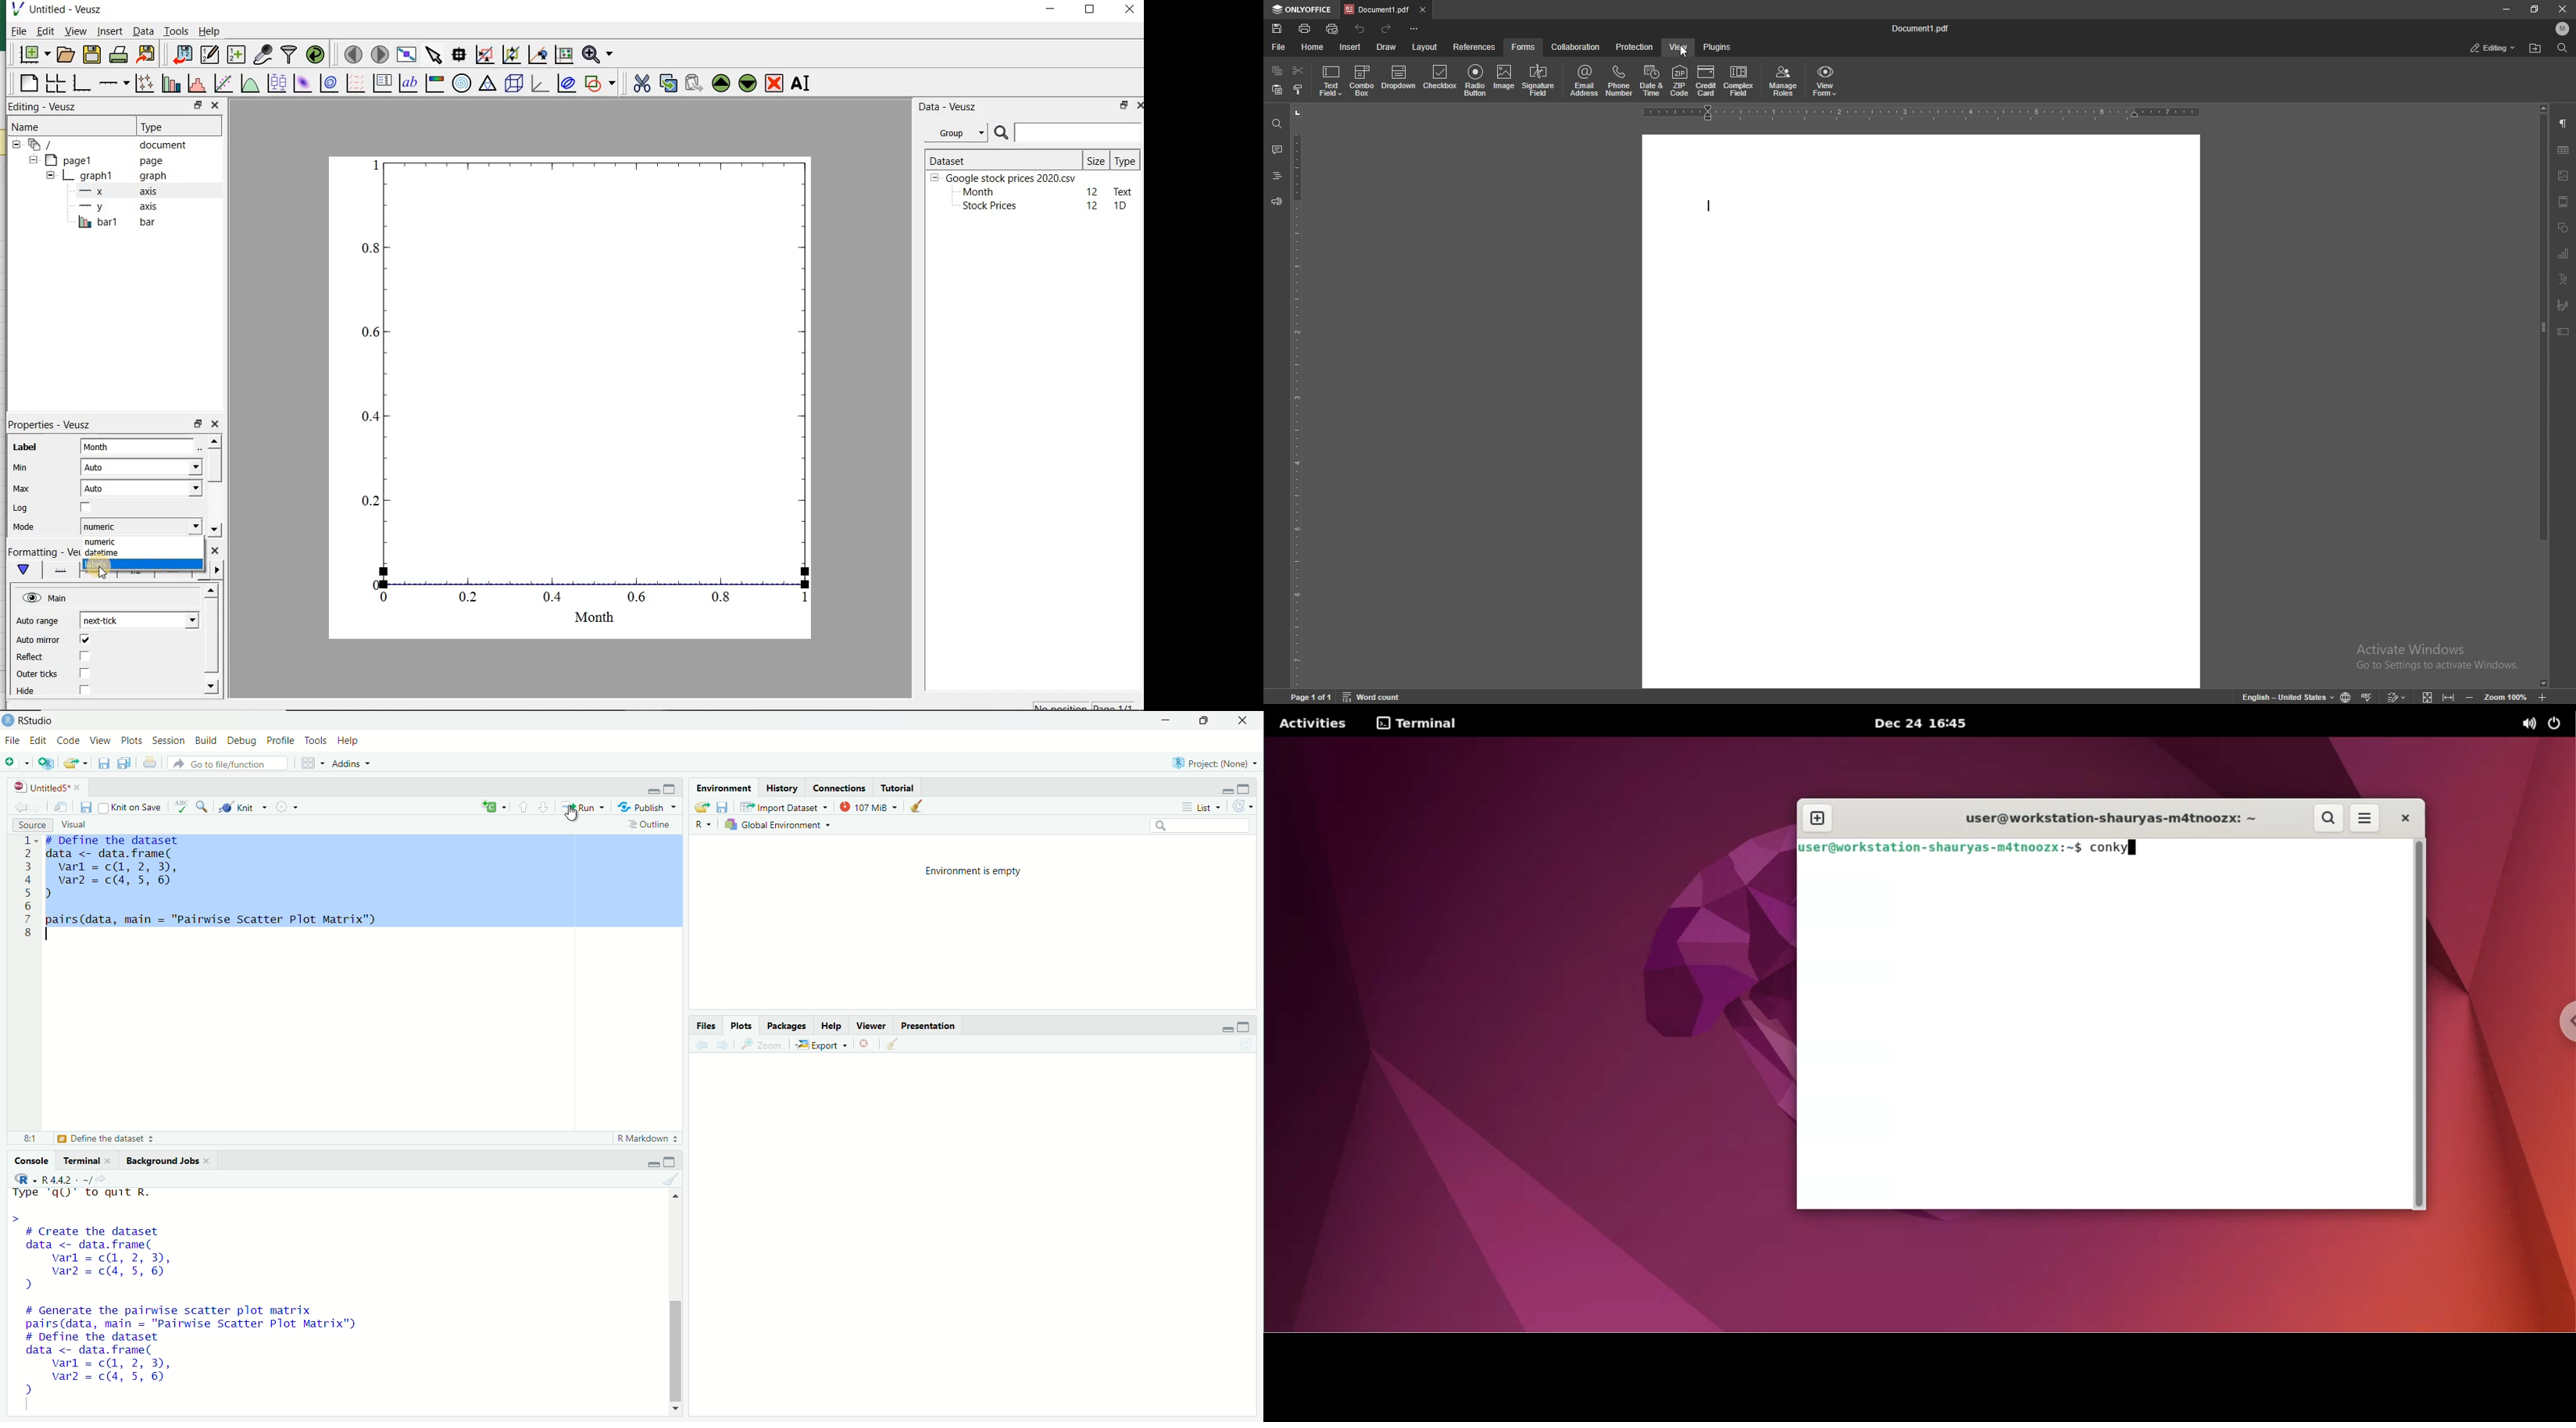 The width and height of the screenshot is (2576, 1428). Describe the element at coordinates (544, 806) in the screenshot. I see `Go to next section/chunk (Ctrl + pgDn)` at that location.